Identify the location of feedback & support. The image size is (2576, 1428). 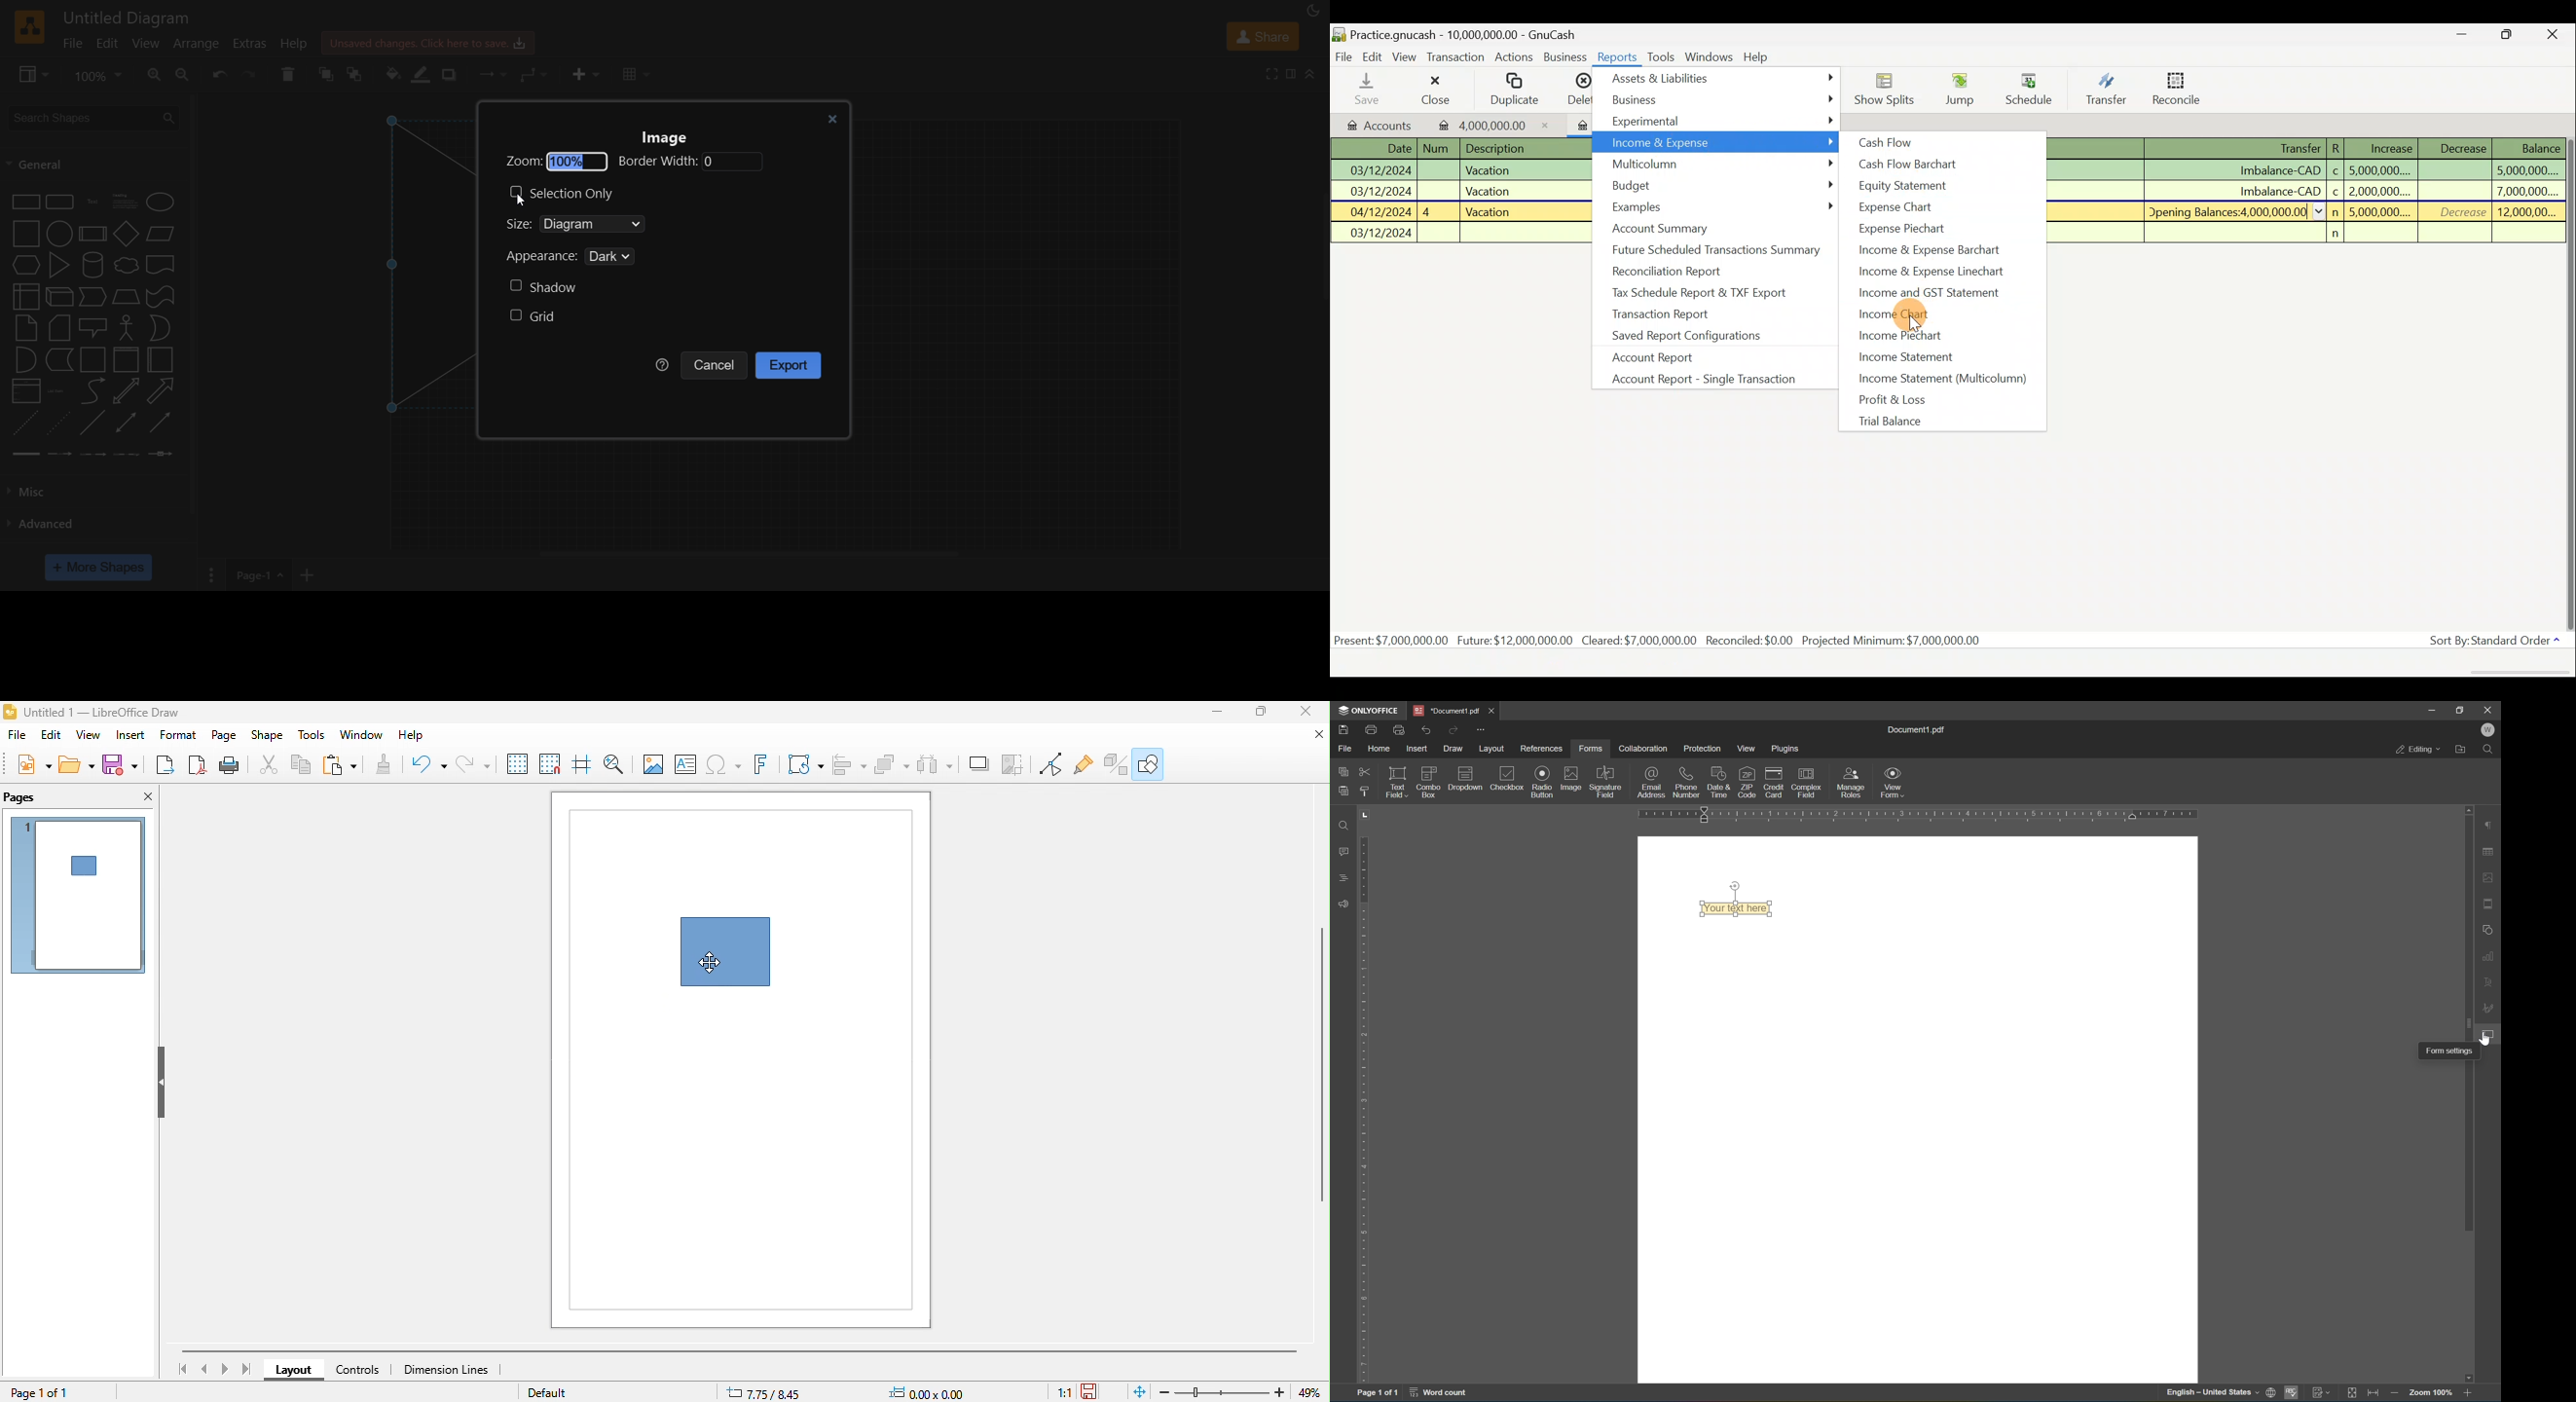
(1342, 901).